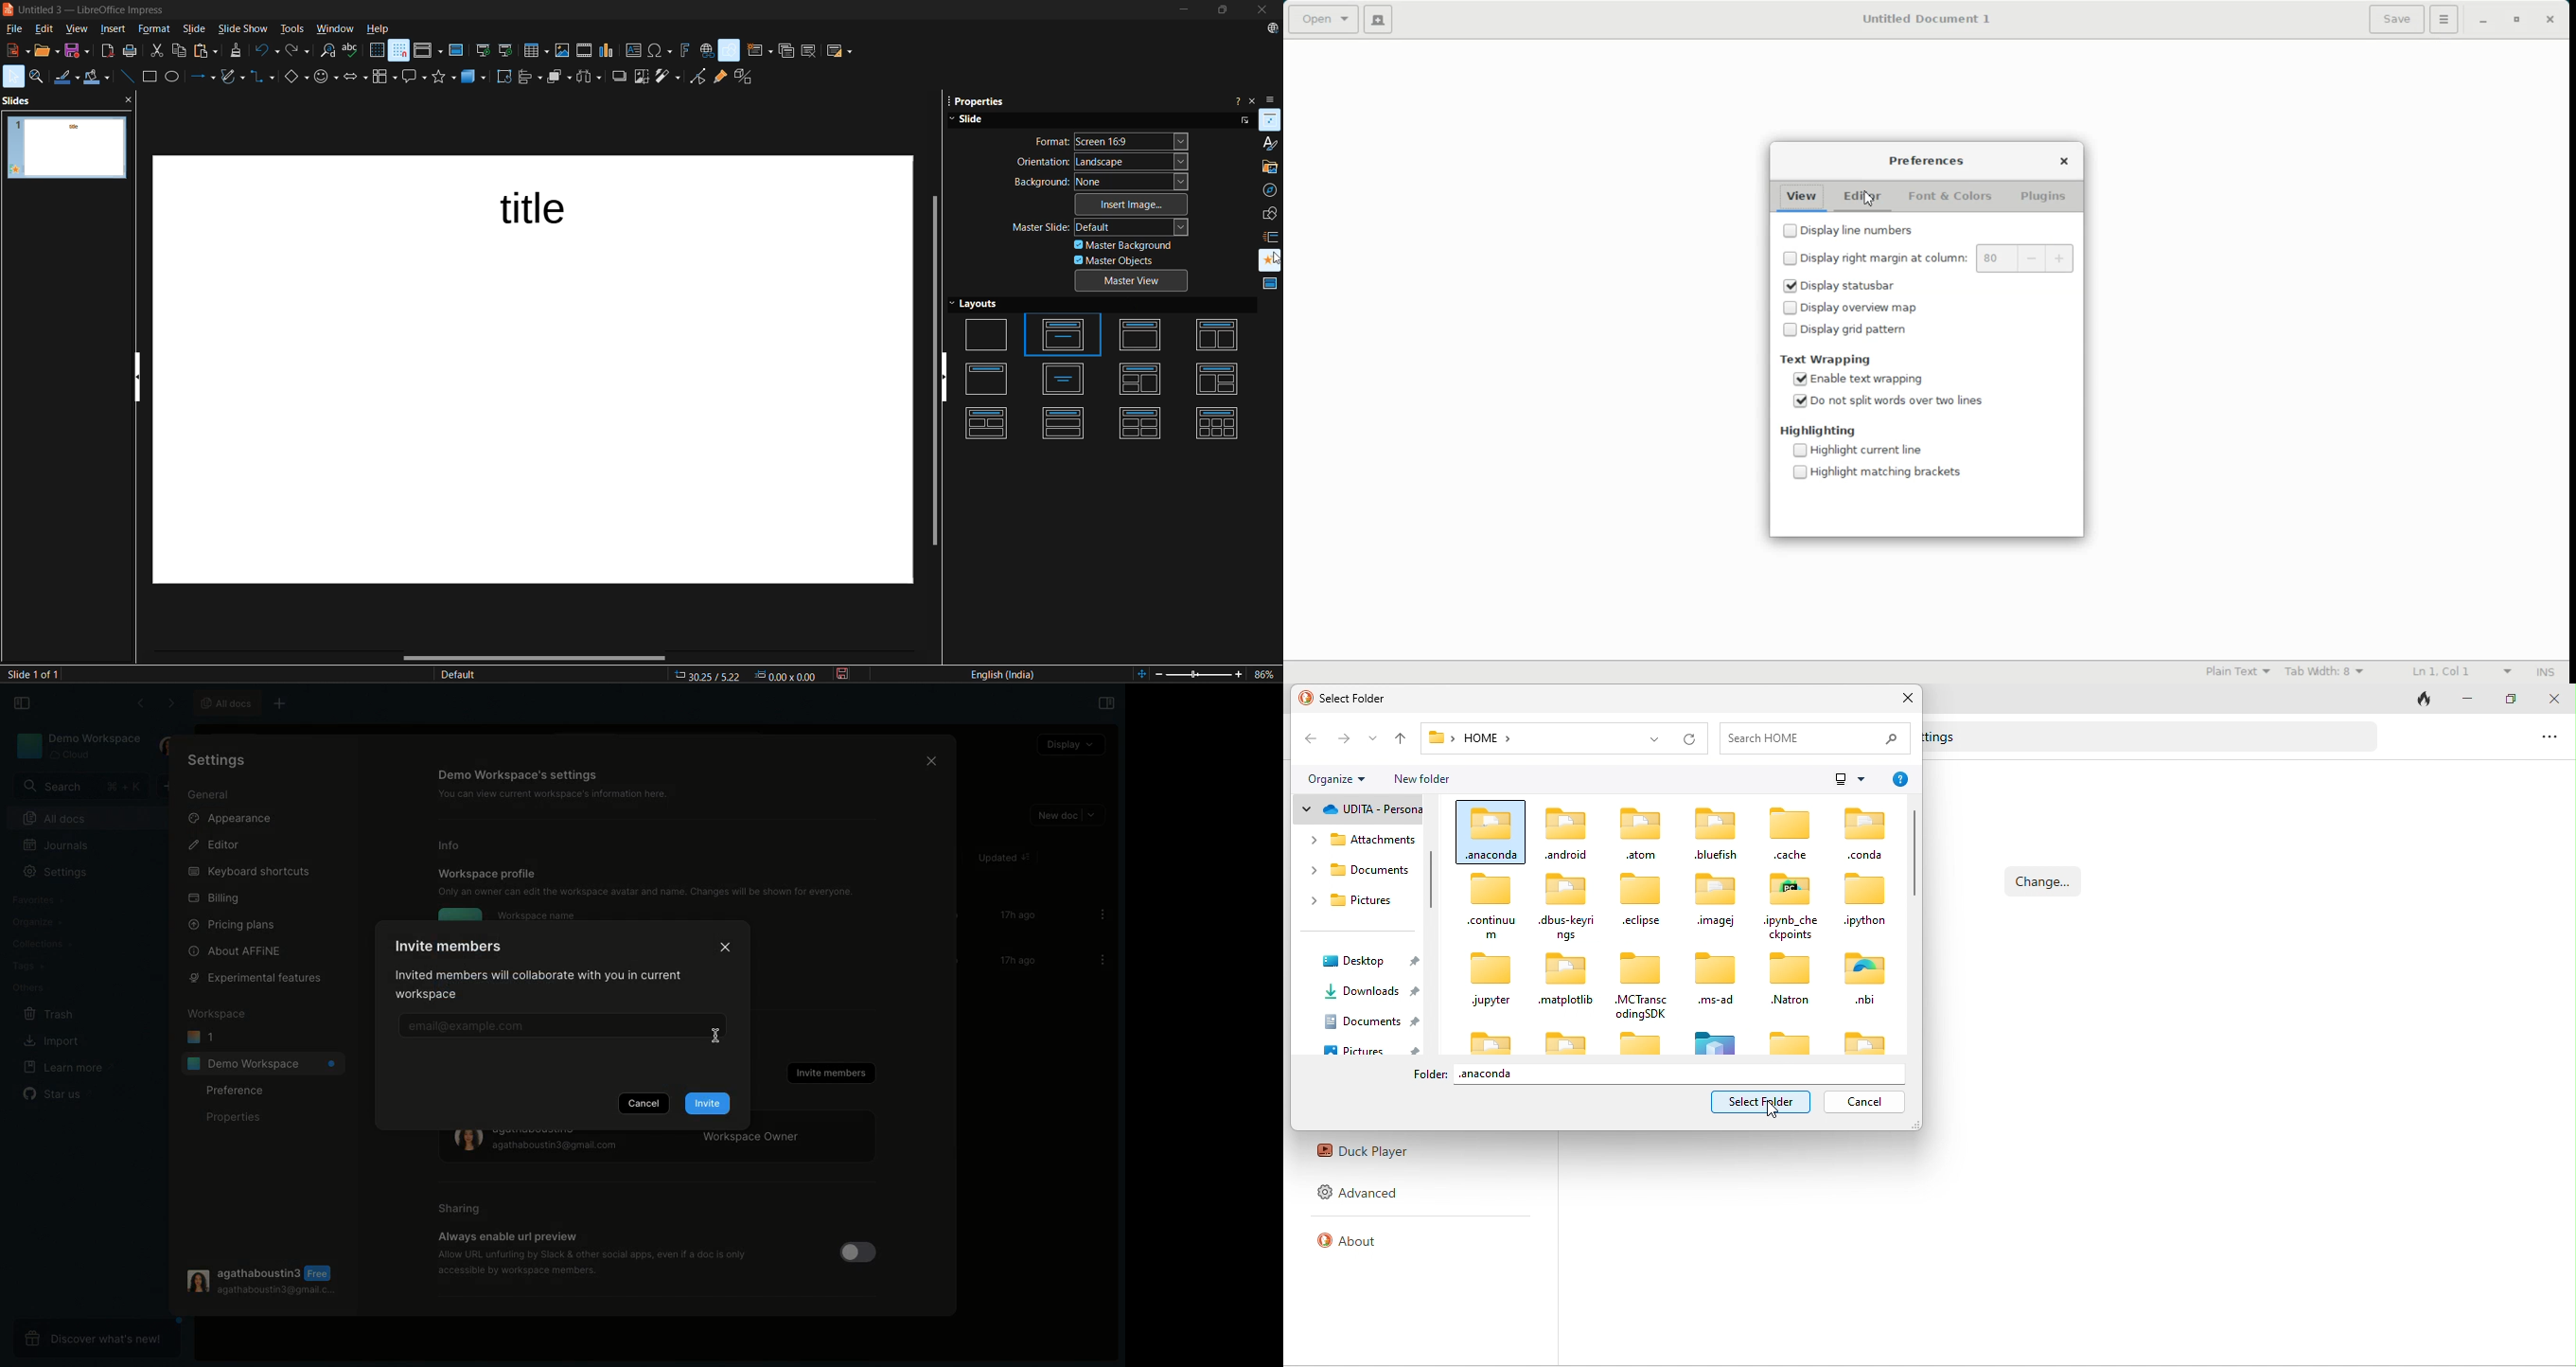  Describe the element at coordinates (840, 54) in the screenshot. I see `slide layout` at that location.